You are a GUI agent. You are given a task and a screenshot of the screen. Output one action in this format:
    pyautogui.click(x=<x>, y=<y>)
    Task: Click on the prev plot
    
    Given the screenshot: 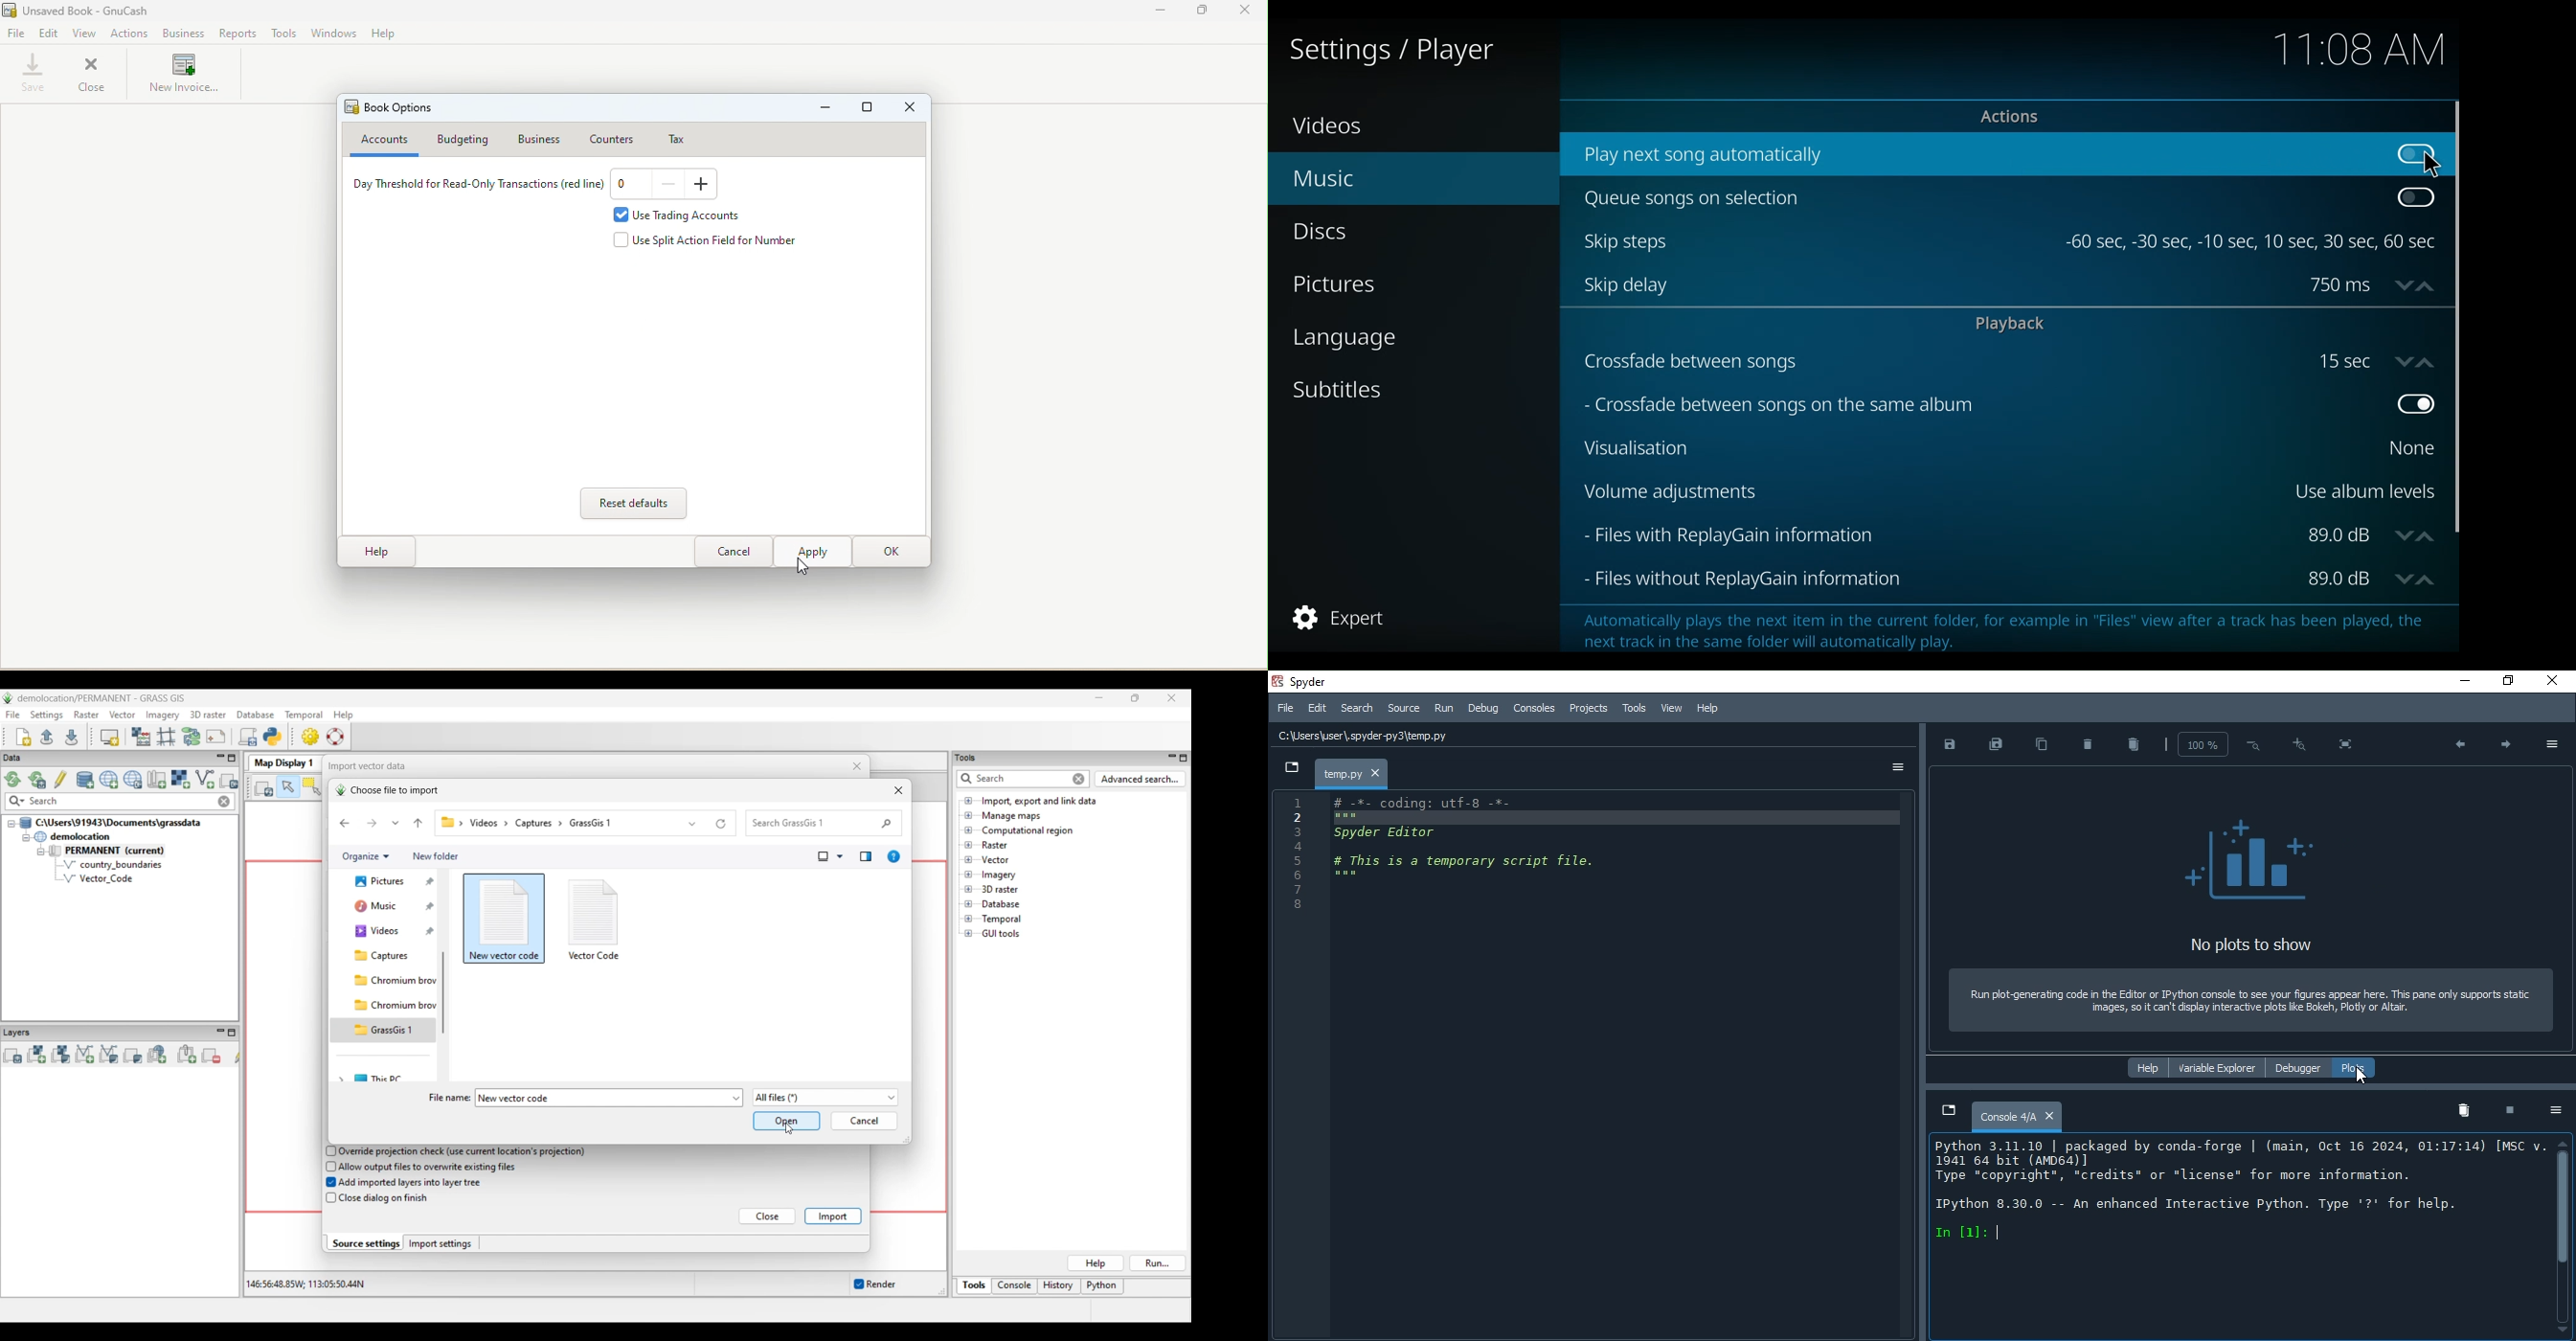 What is the action you would take?
    pyautogui.click(x=2455, y=746)
    